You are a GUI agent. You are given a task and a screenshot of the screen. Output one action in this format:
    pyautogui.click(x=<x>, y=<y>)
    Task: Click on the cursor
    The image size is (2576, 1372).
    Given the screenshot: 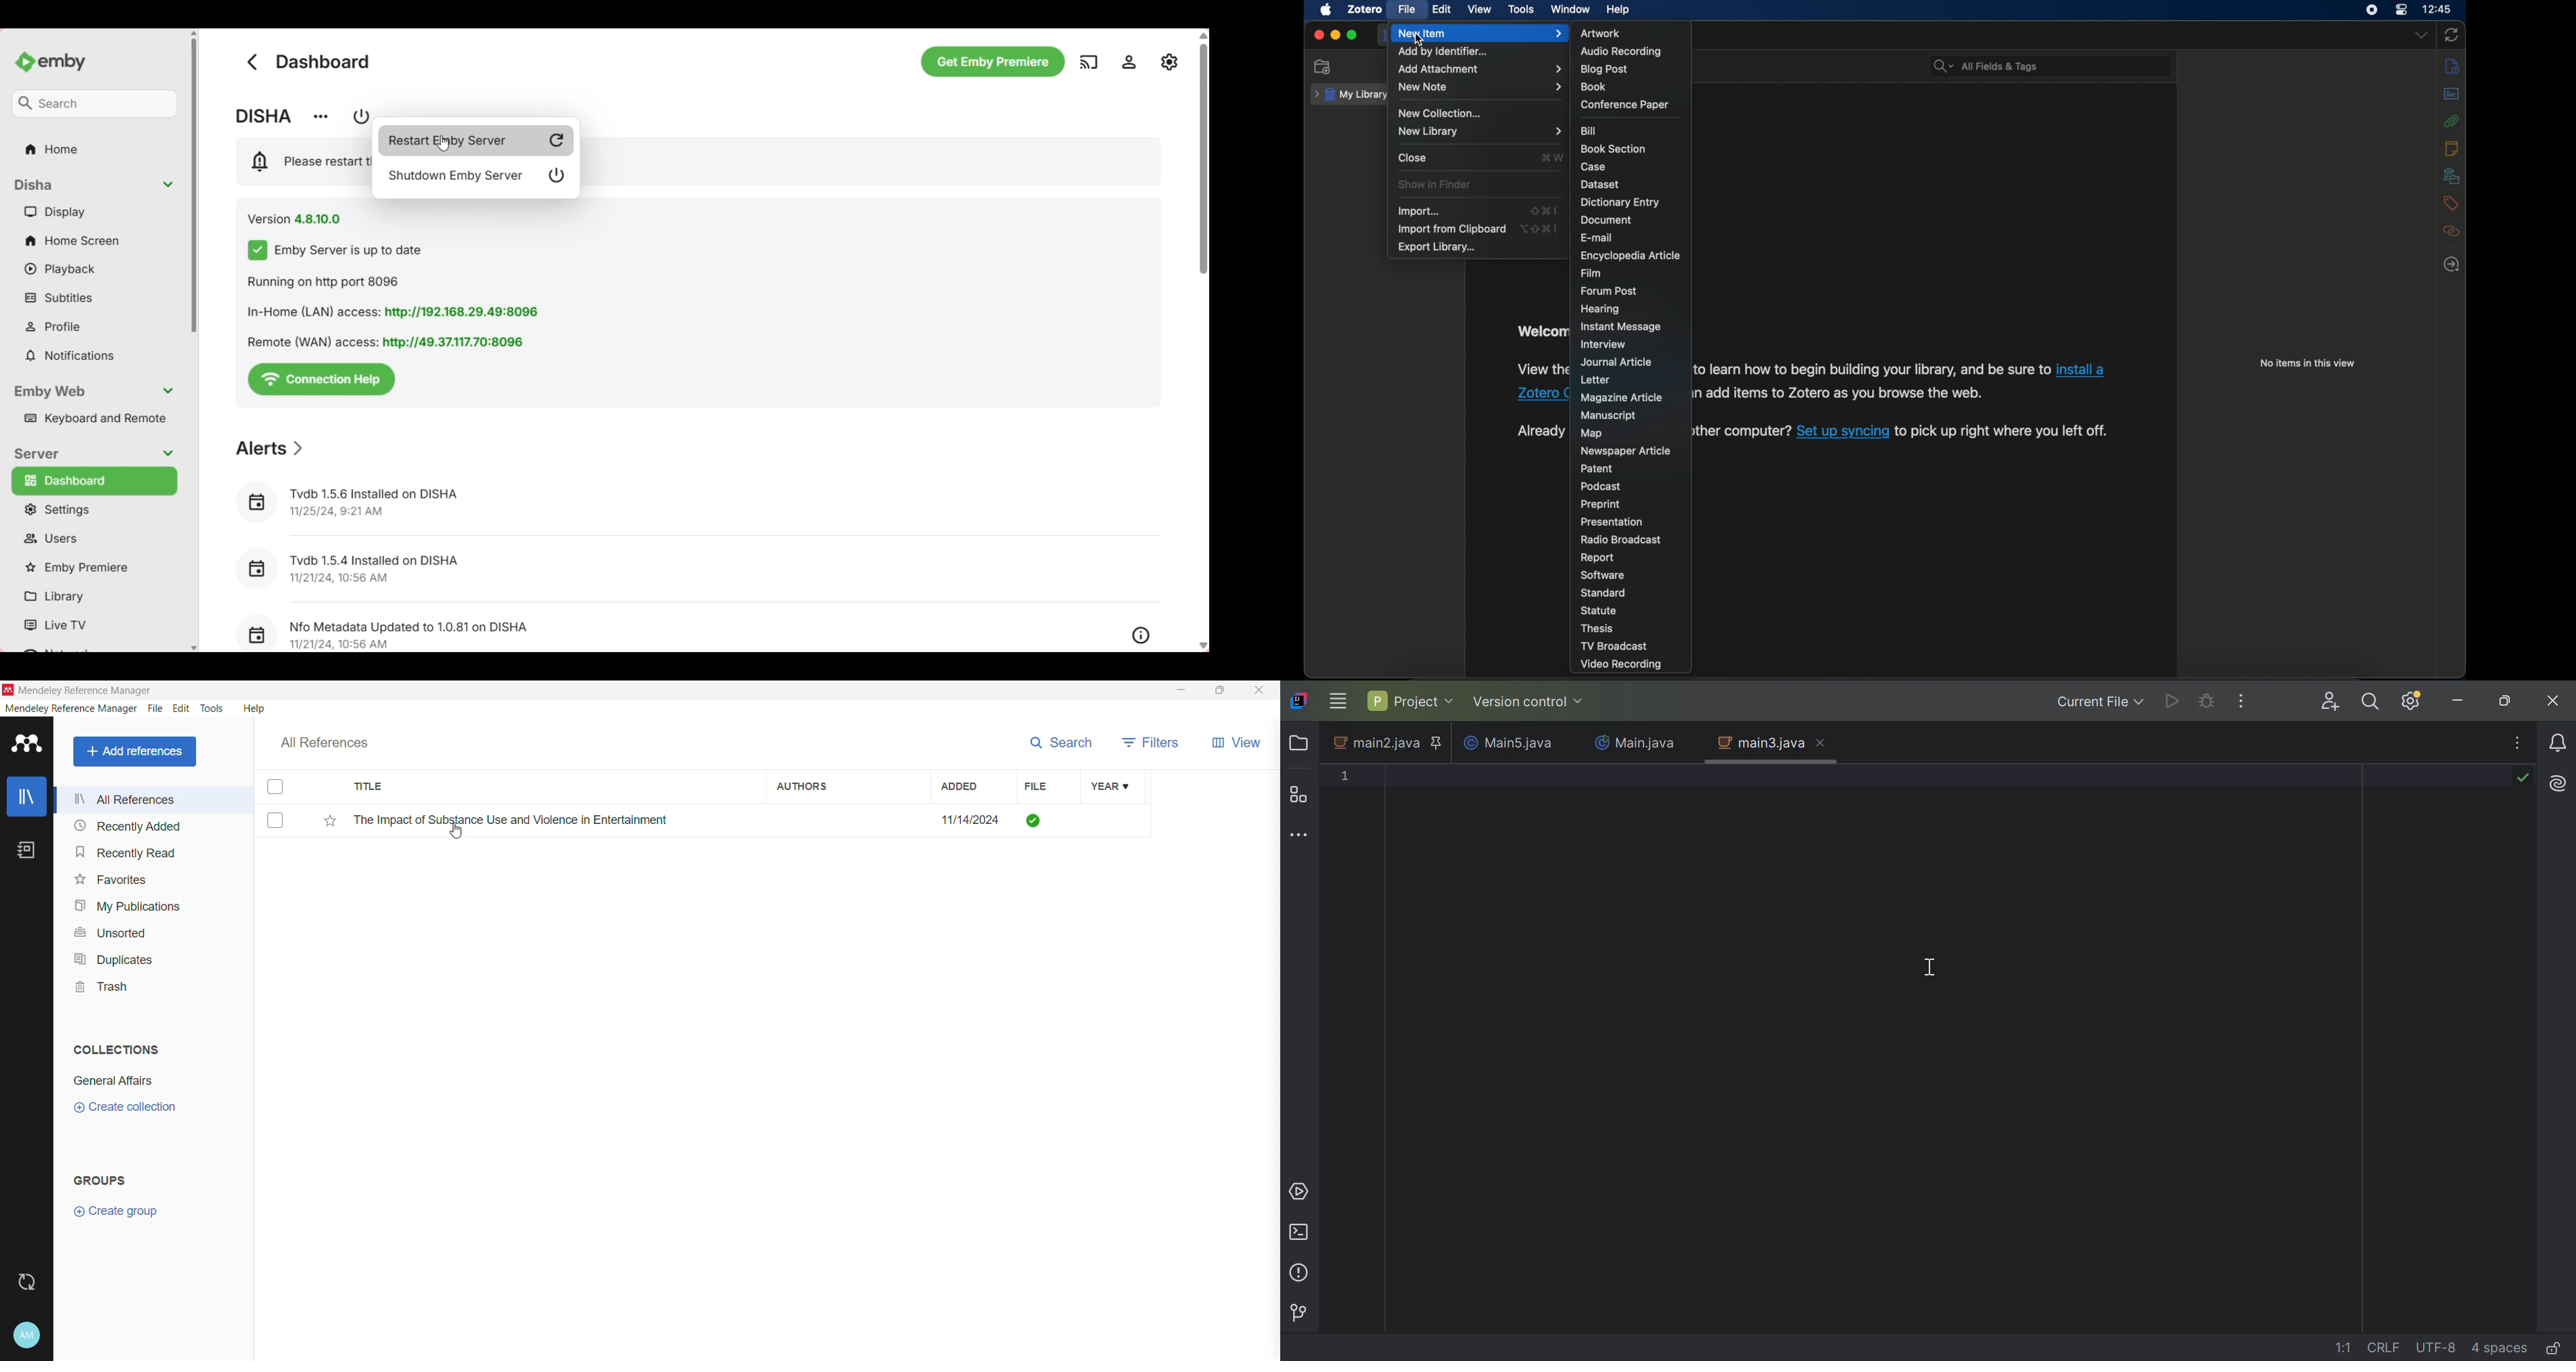 What is the action you would take?
    pyautogui.click(x=1419, y=40)
    